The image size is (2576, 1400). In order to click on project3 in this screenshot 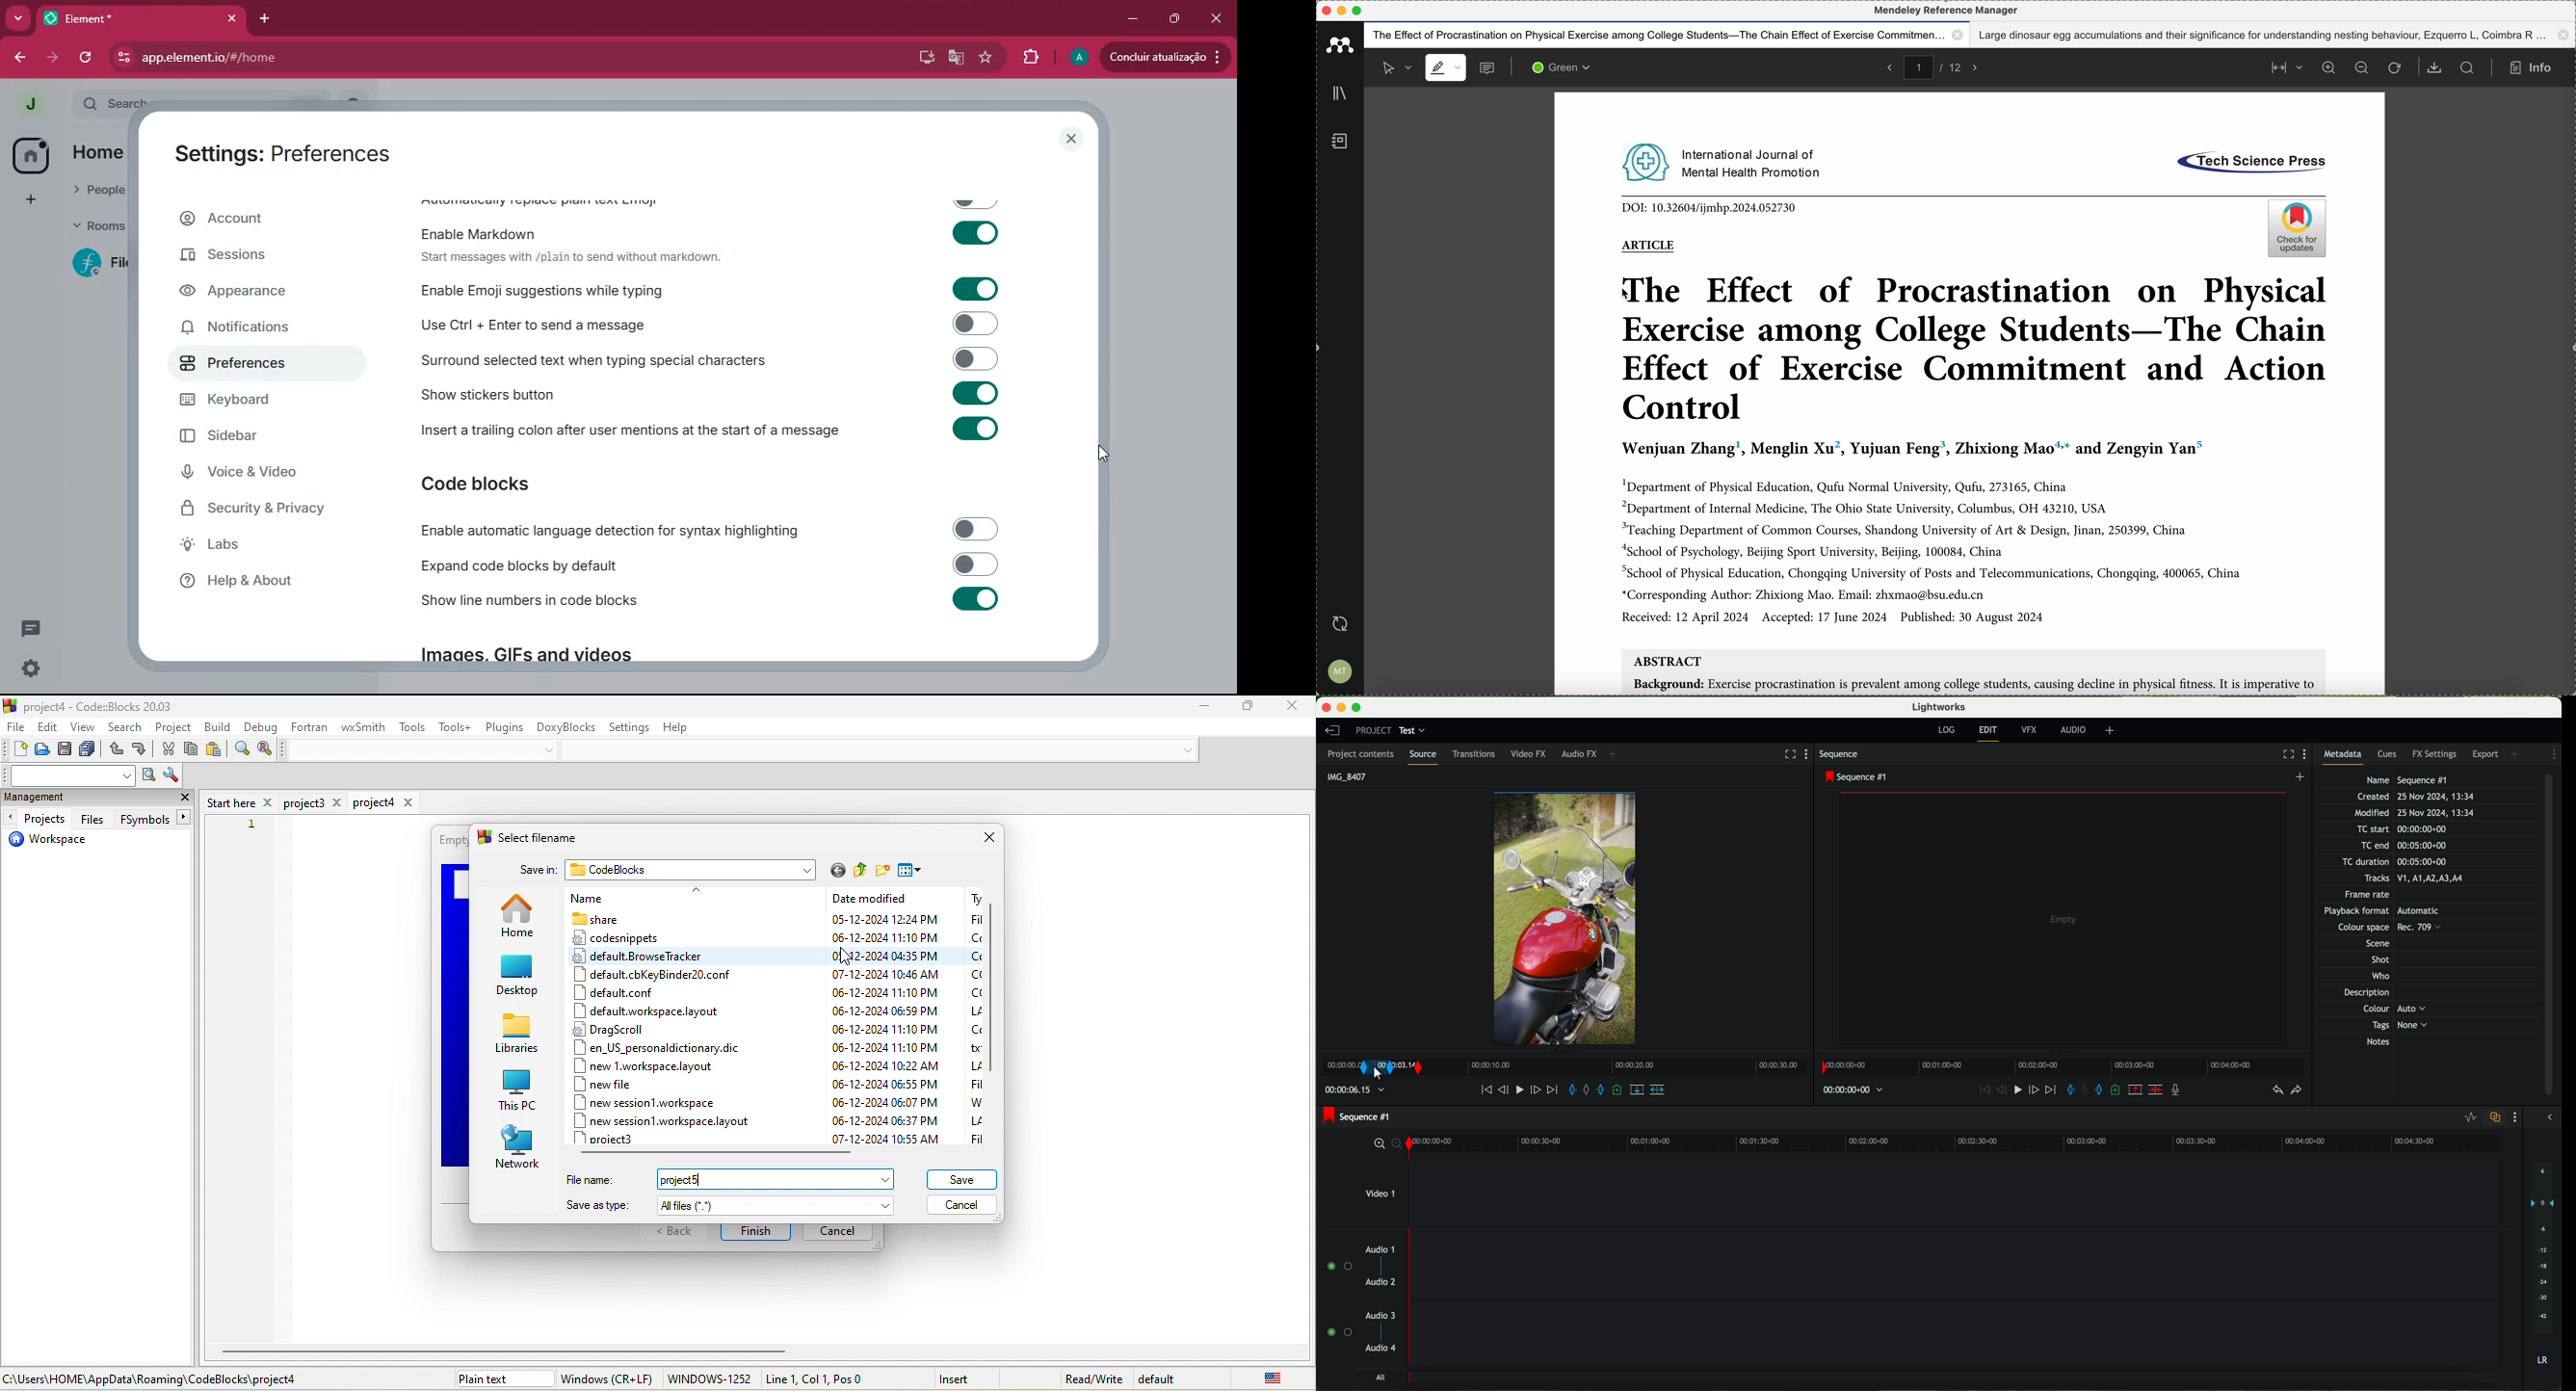, I will do `click(315, 803)`.